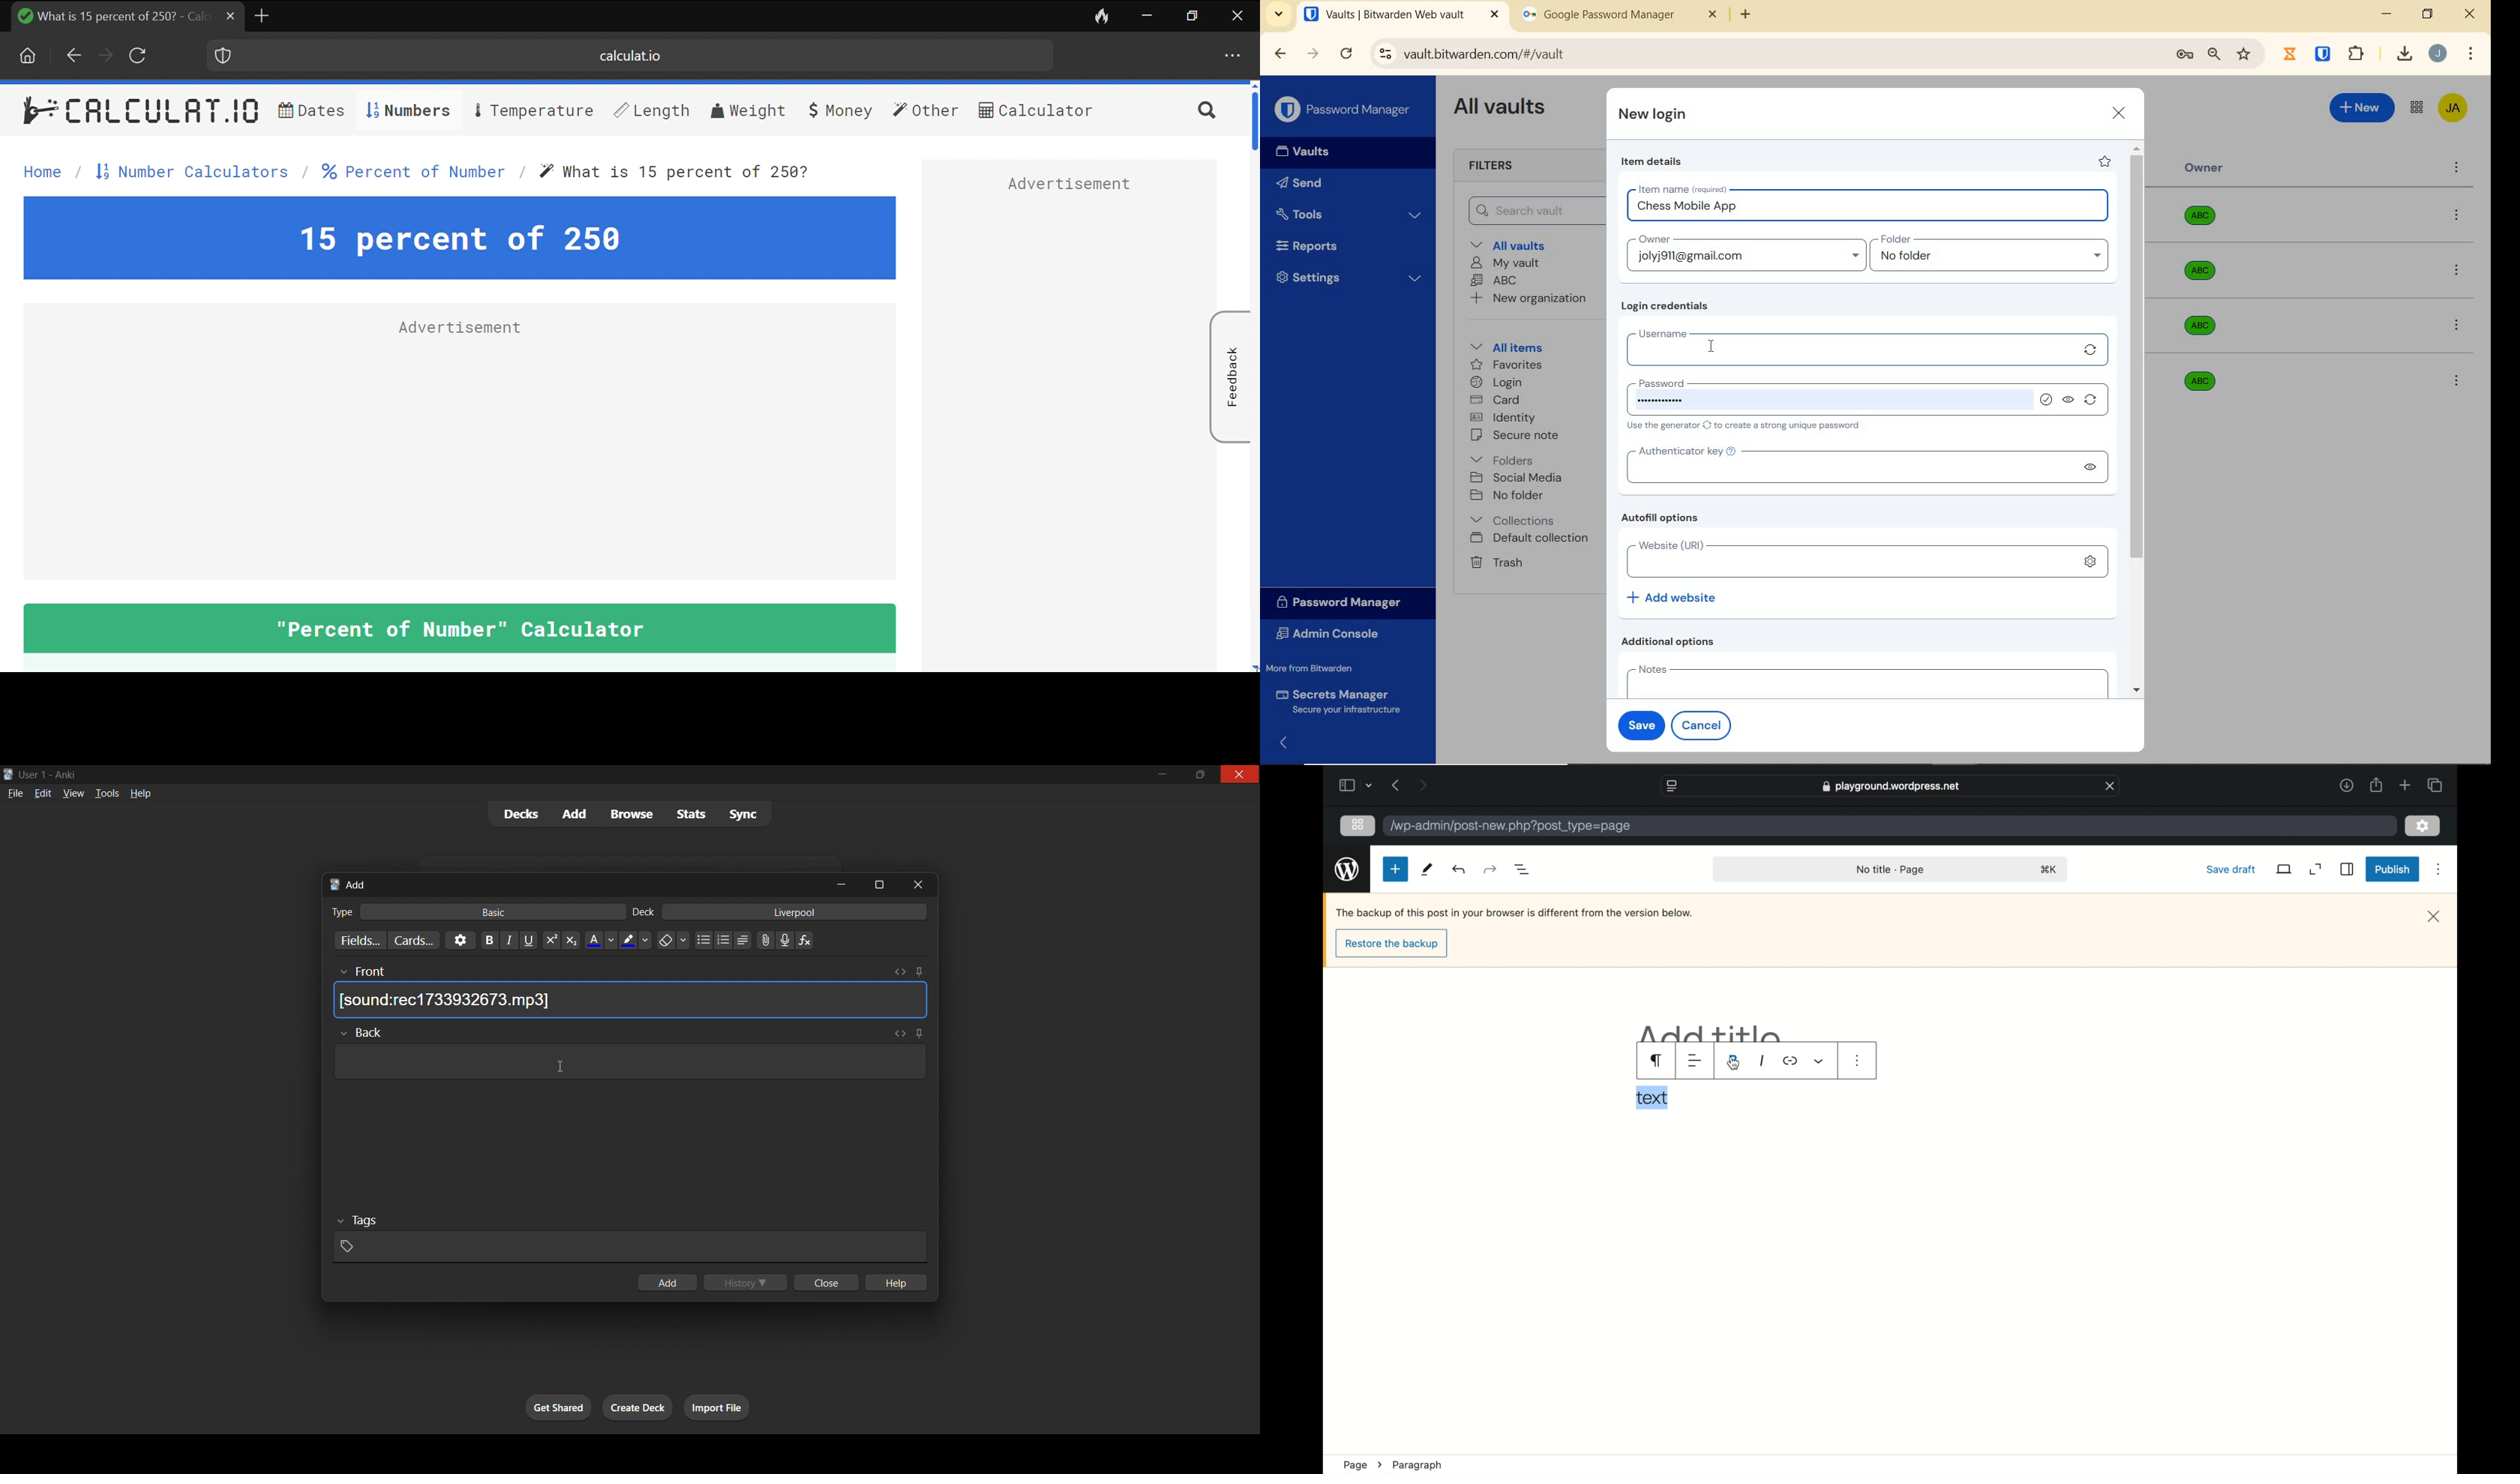 The height and width of the screenshot is (1484, 2520). What do you see at coordinates (630, 1060) in the screenshot?
I see `card back input` at bounding box center [630, 1060].